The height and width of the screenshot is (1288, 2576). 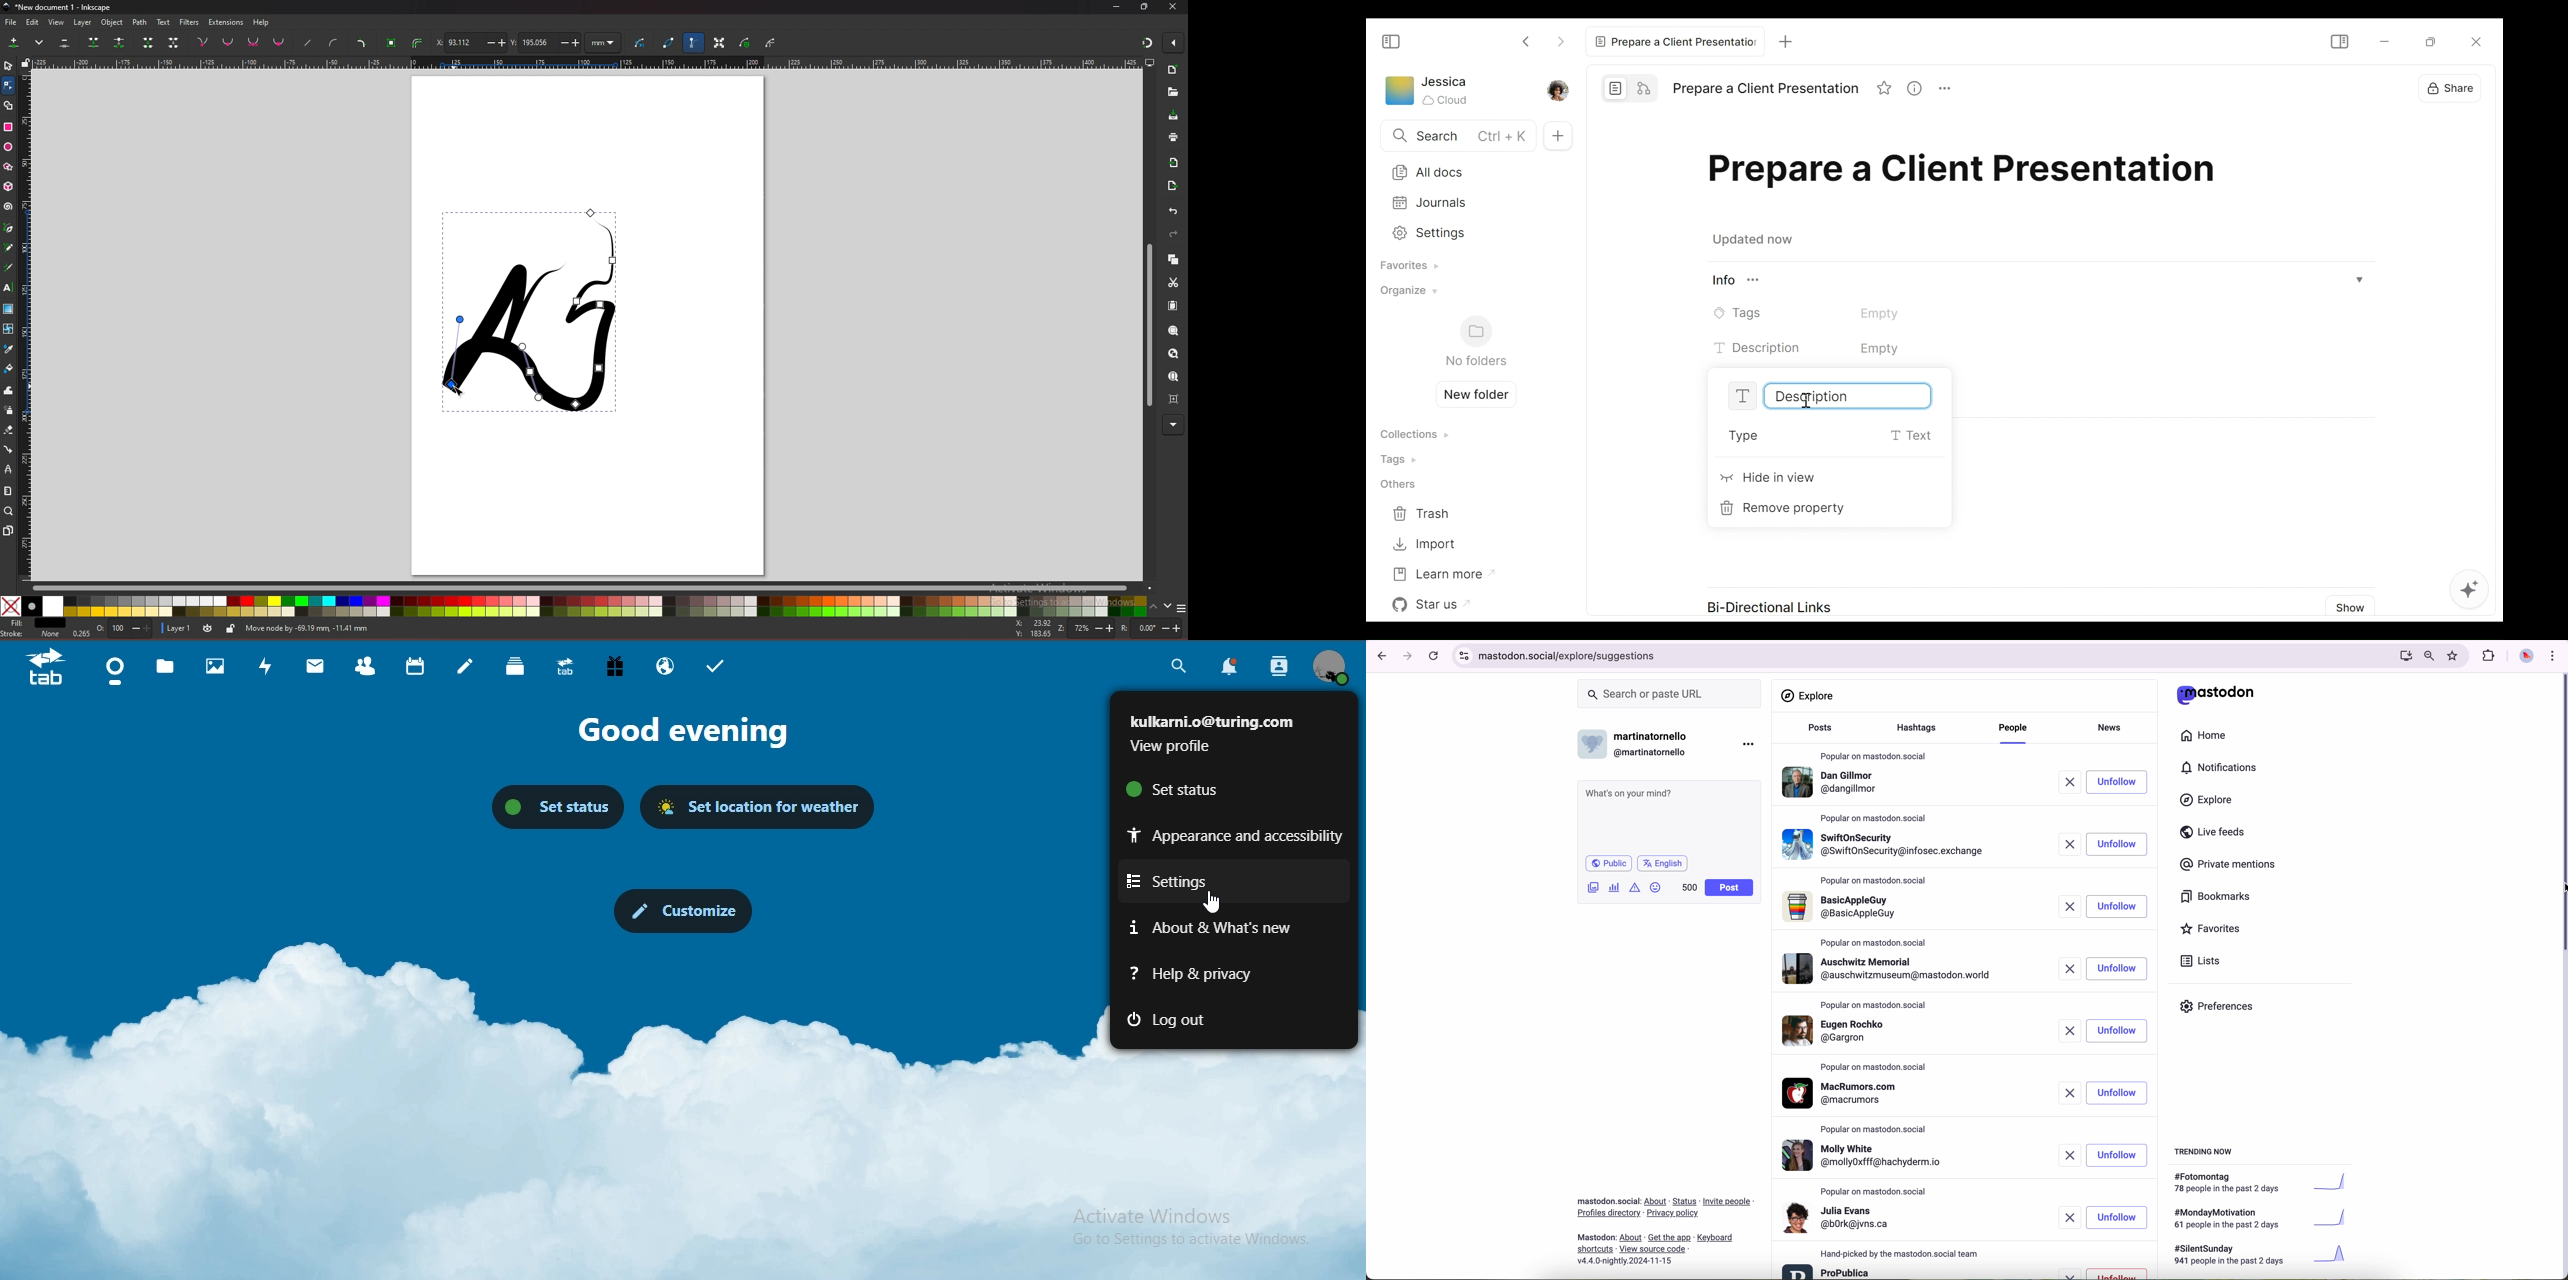 I want to click on cursor, so click(x=2127, y=1275).